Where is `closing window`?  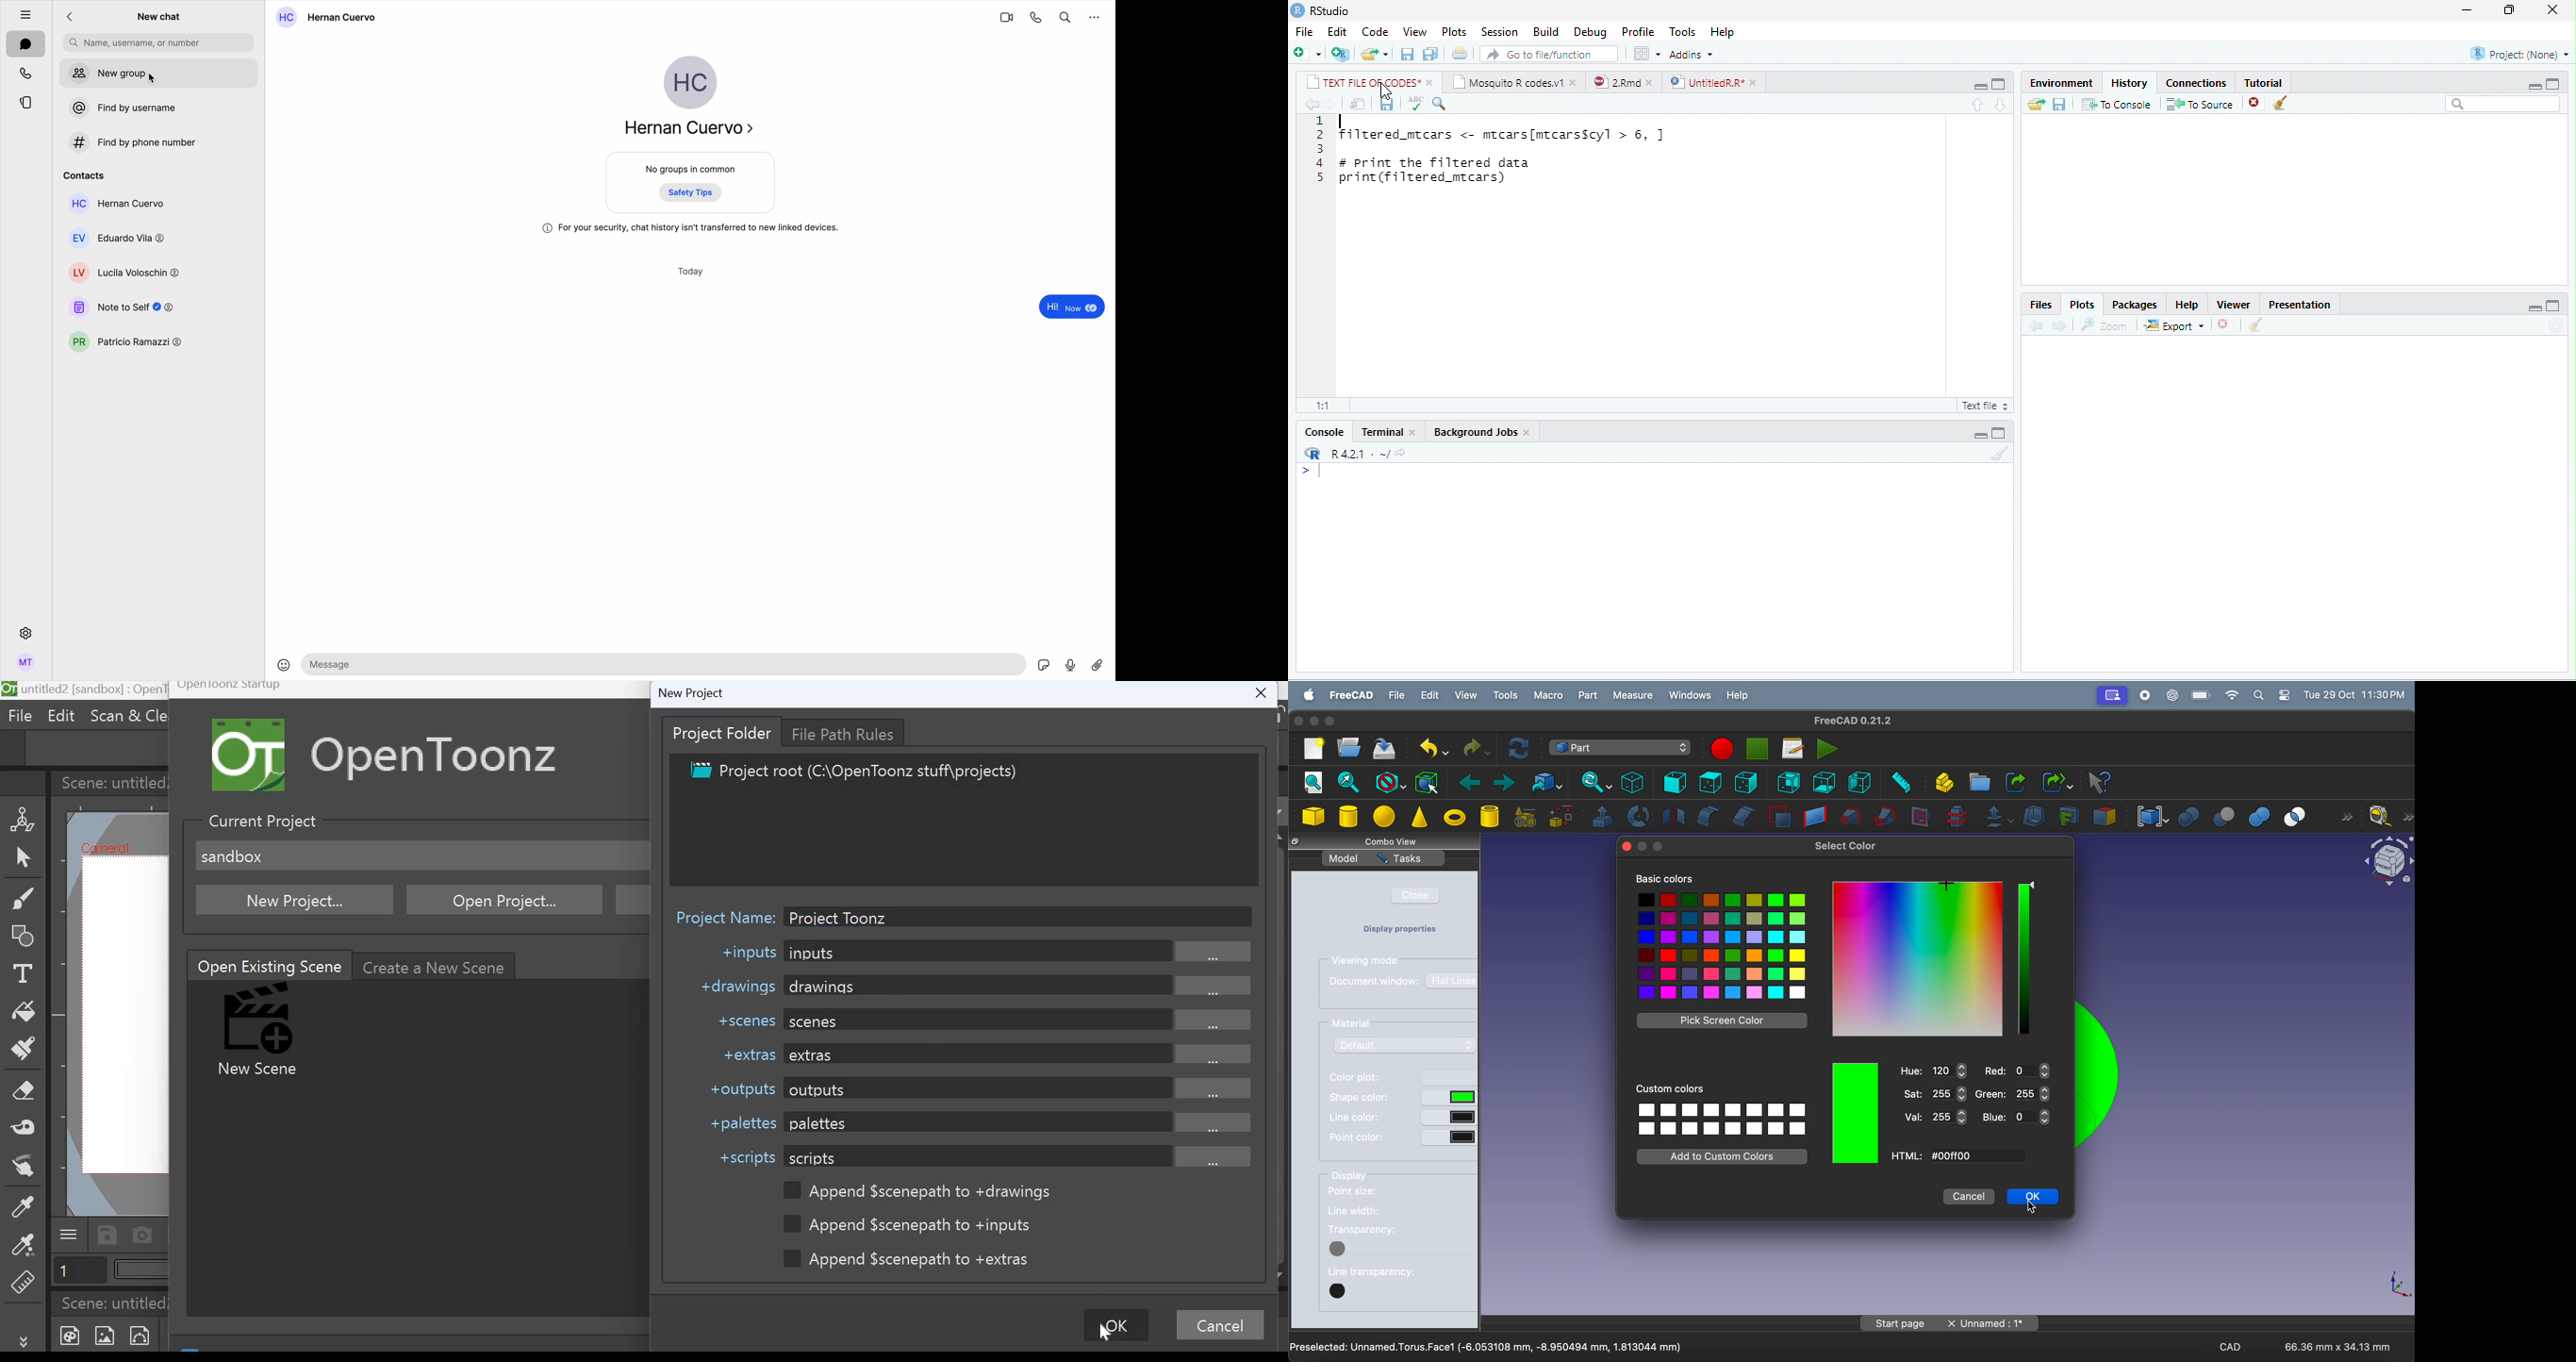 closing window is located at coordinates (1299, 721).